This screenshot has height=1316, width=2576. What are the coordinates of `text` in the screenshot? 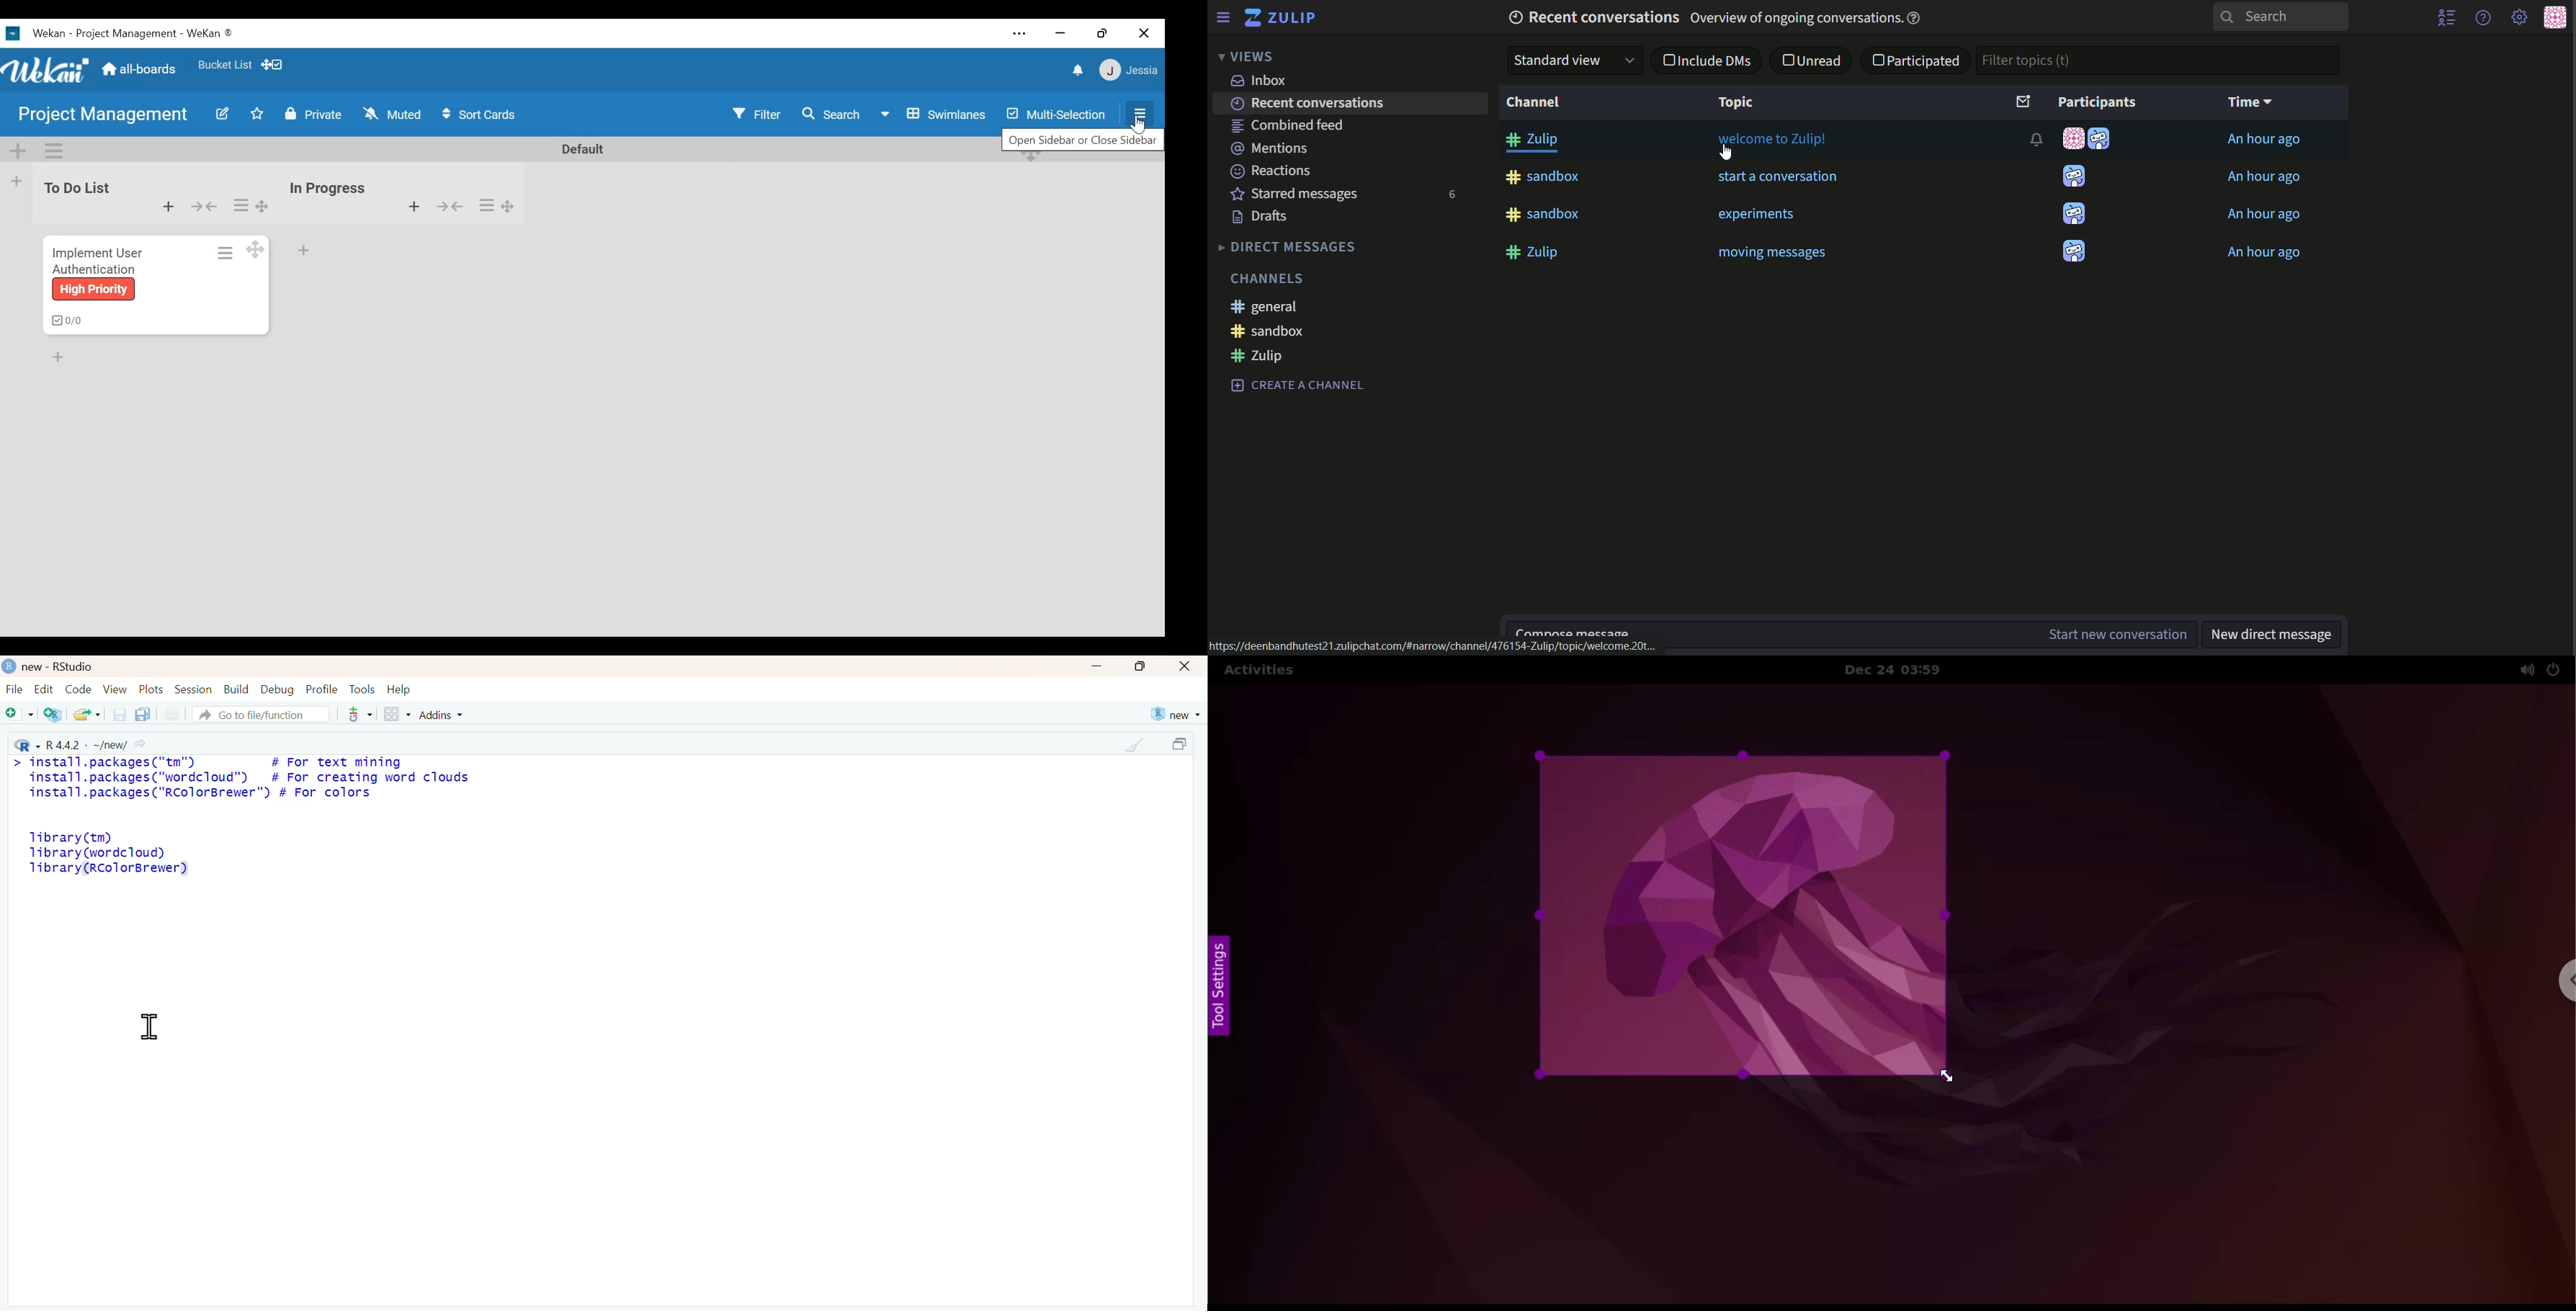 It's located at (1272, 149).